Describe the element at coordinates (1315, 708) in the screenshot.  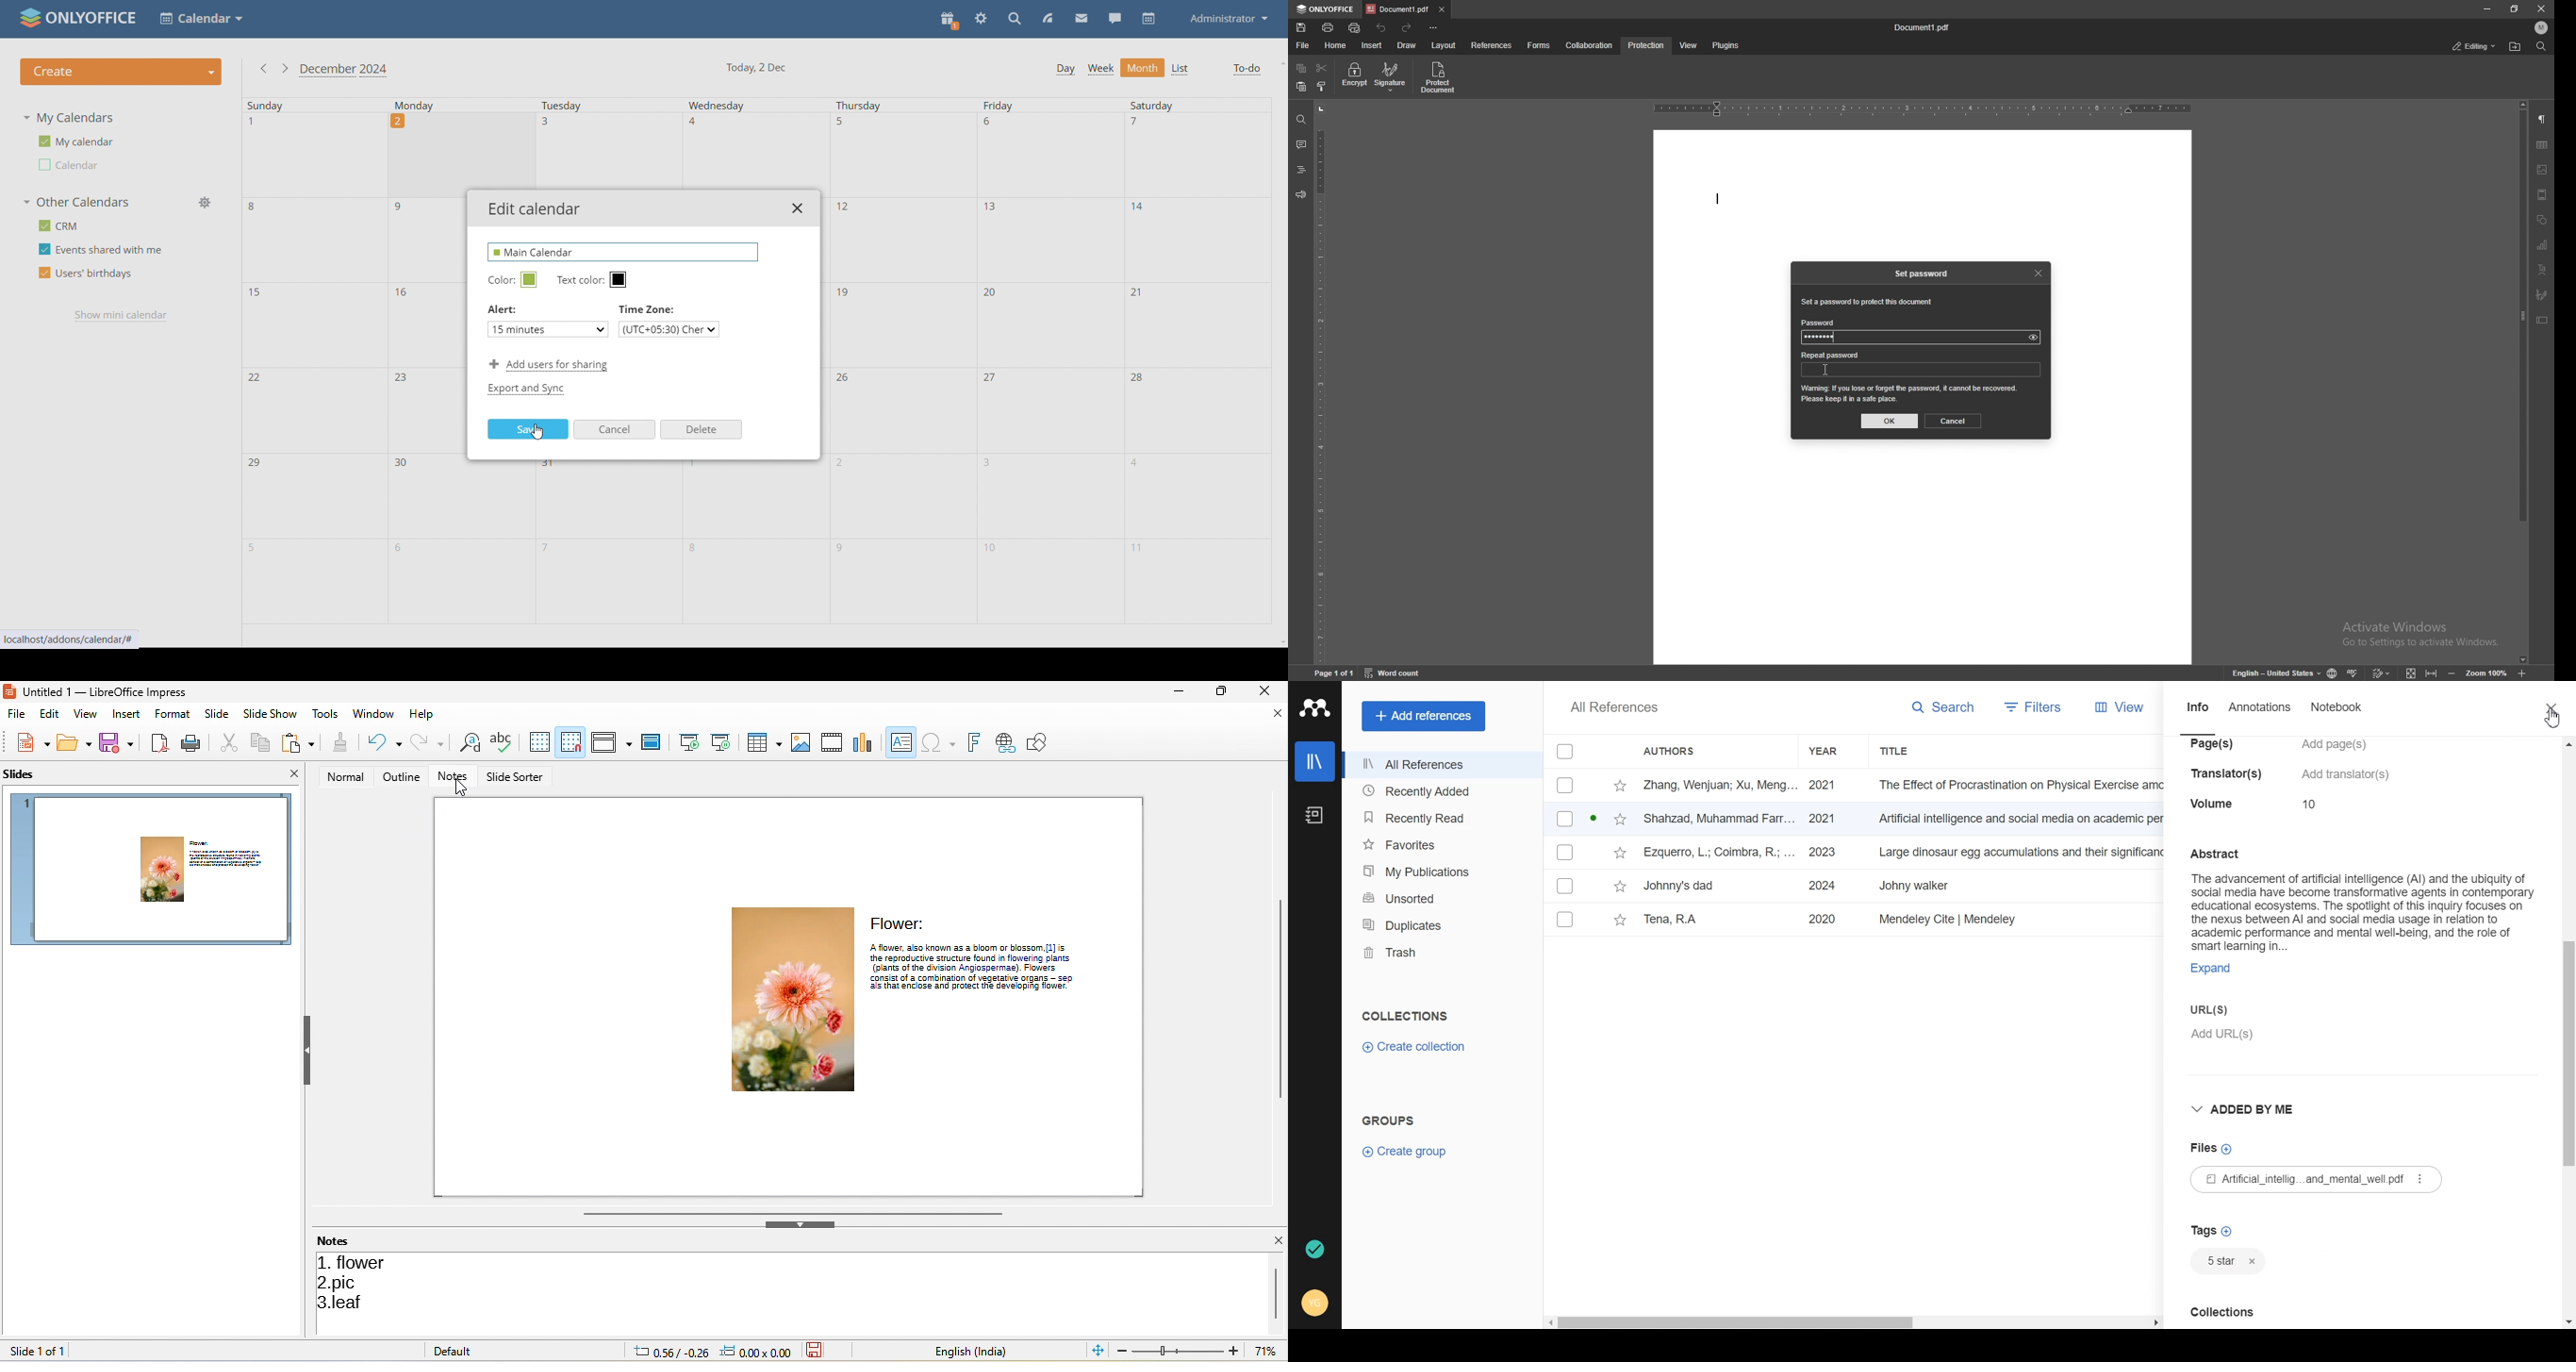
I see `Logo` at that location.